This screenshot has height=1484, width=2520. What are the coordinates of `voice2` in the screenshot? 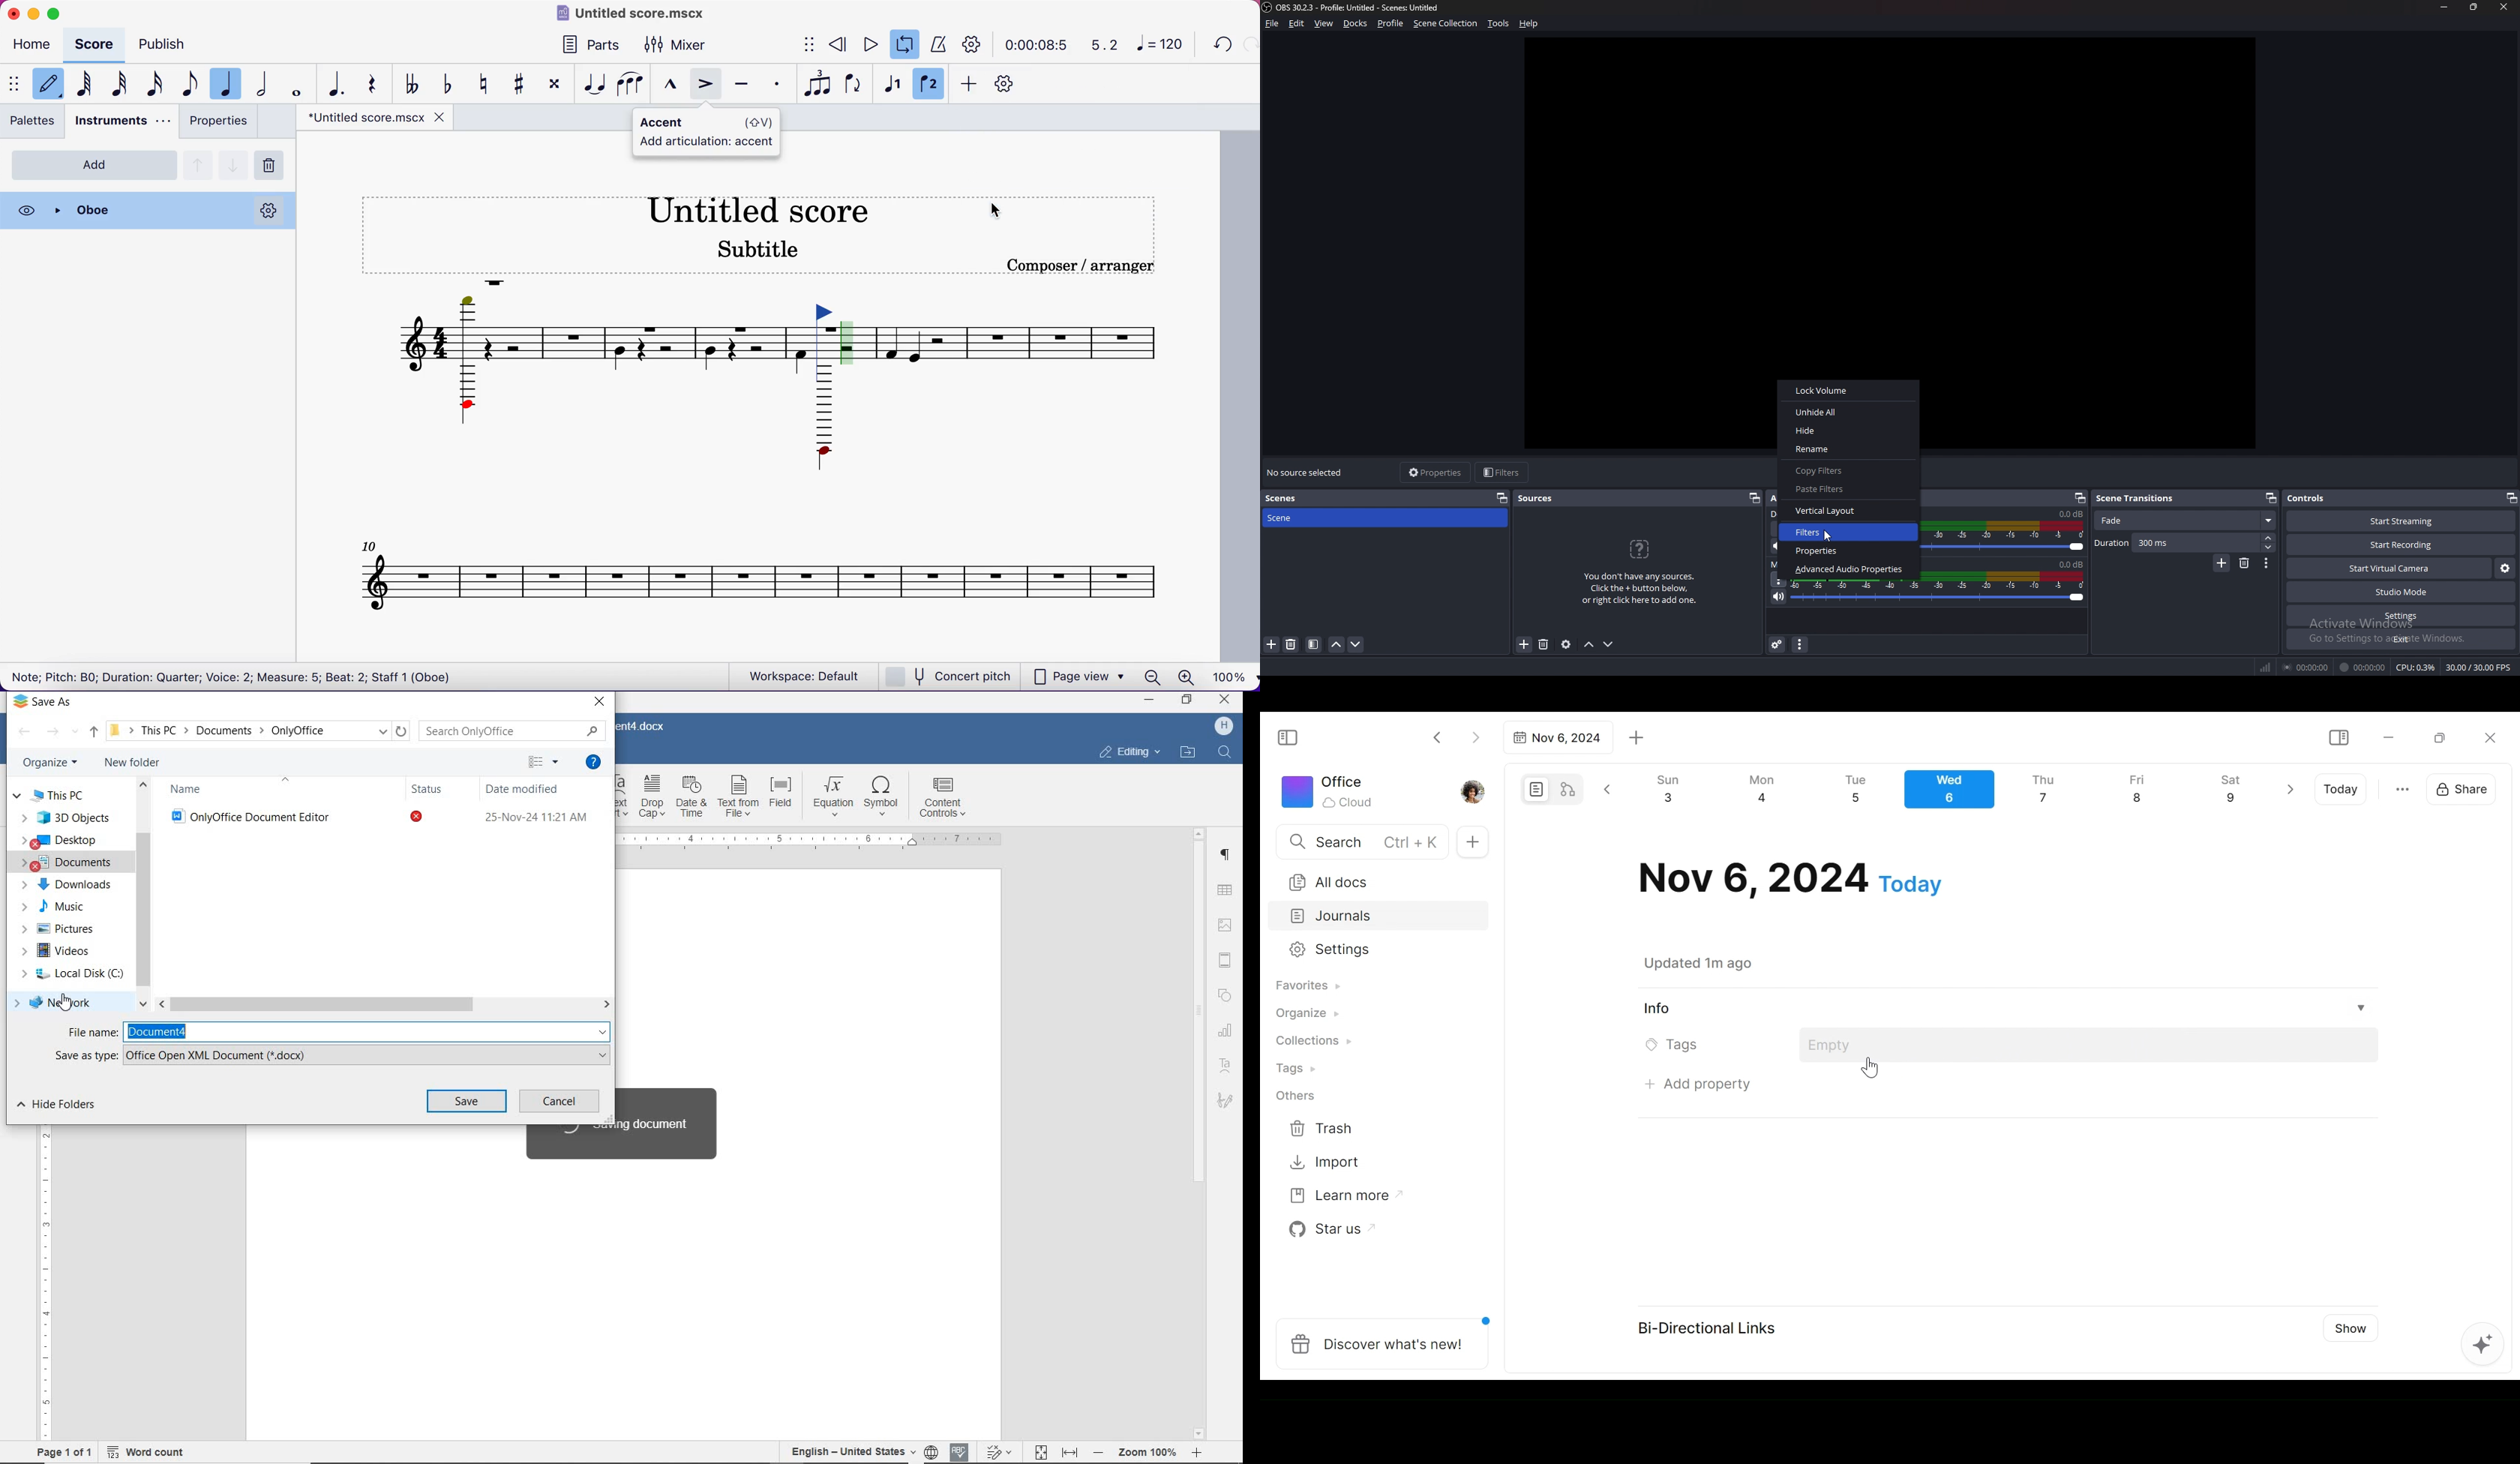 It's located at (929, 85).